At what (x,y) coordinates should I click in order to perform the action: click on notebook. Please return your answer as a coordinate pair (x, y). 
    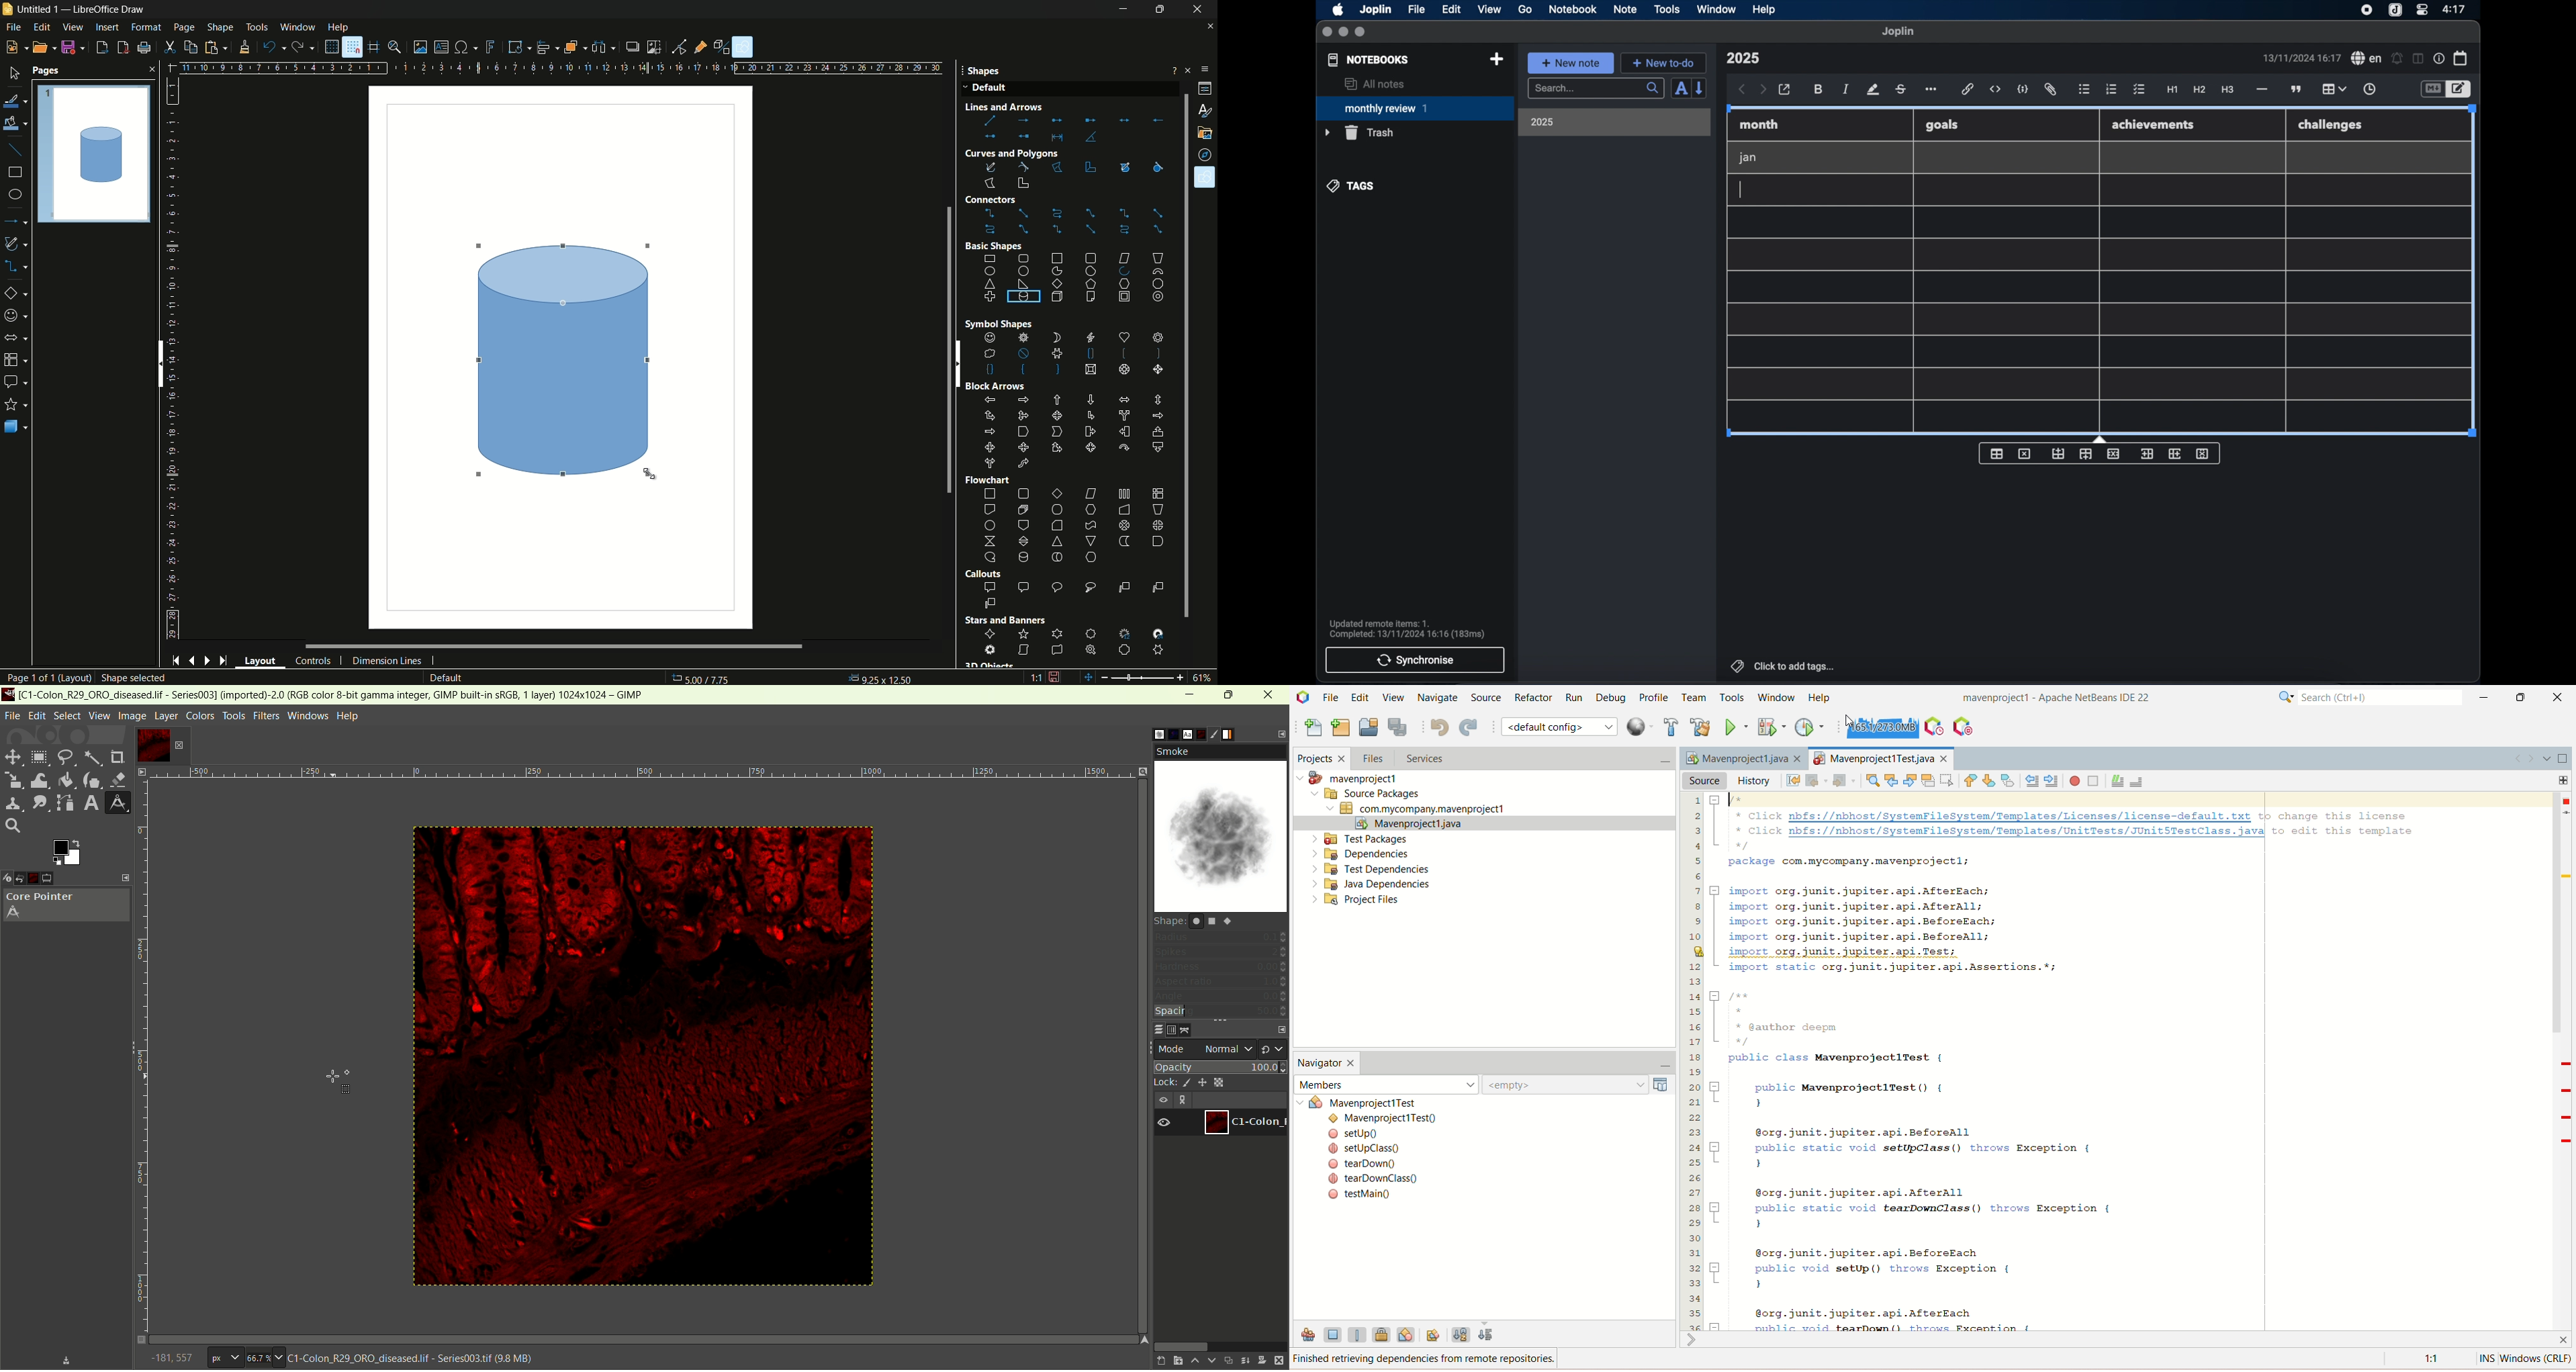
    Looking at the image, I should click on (1573, 10).